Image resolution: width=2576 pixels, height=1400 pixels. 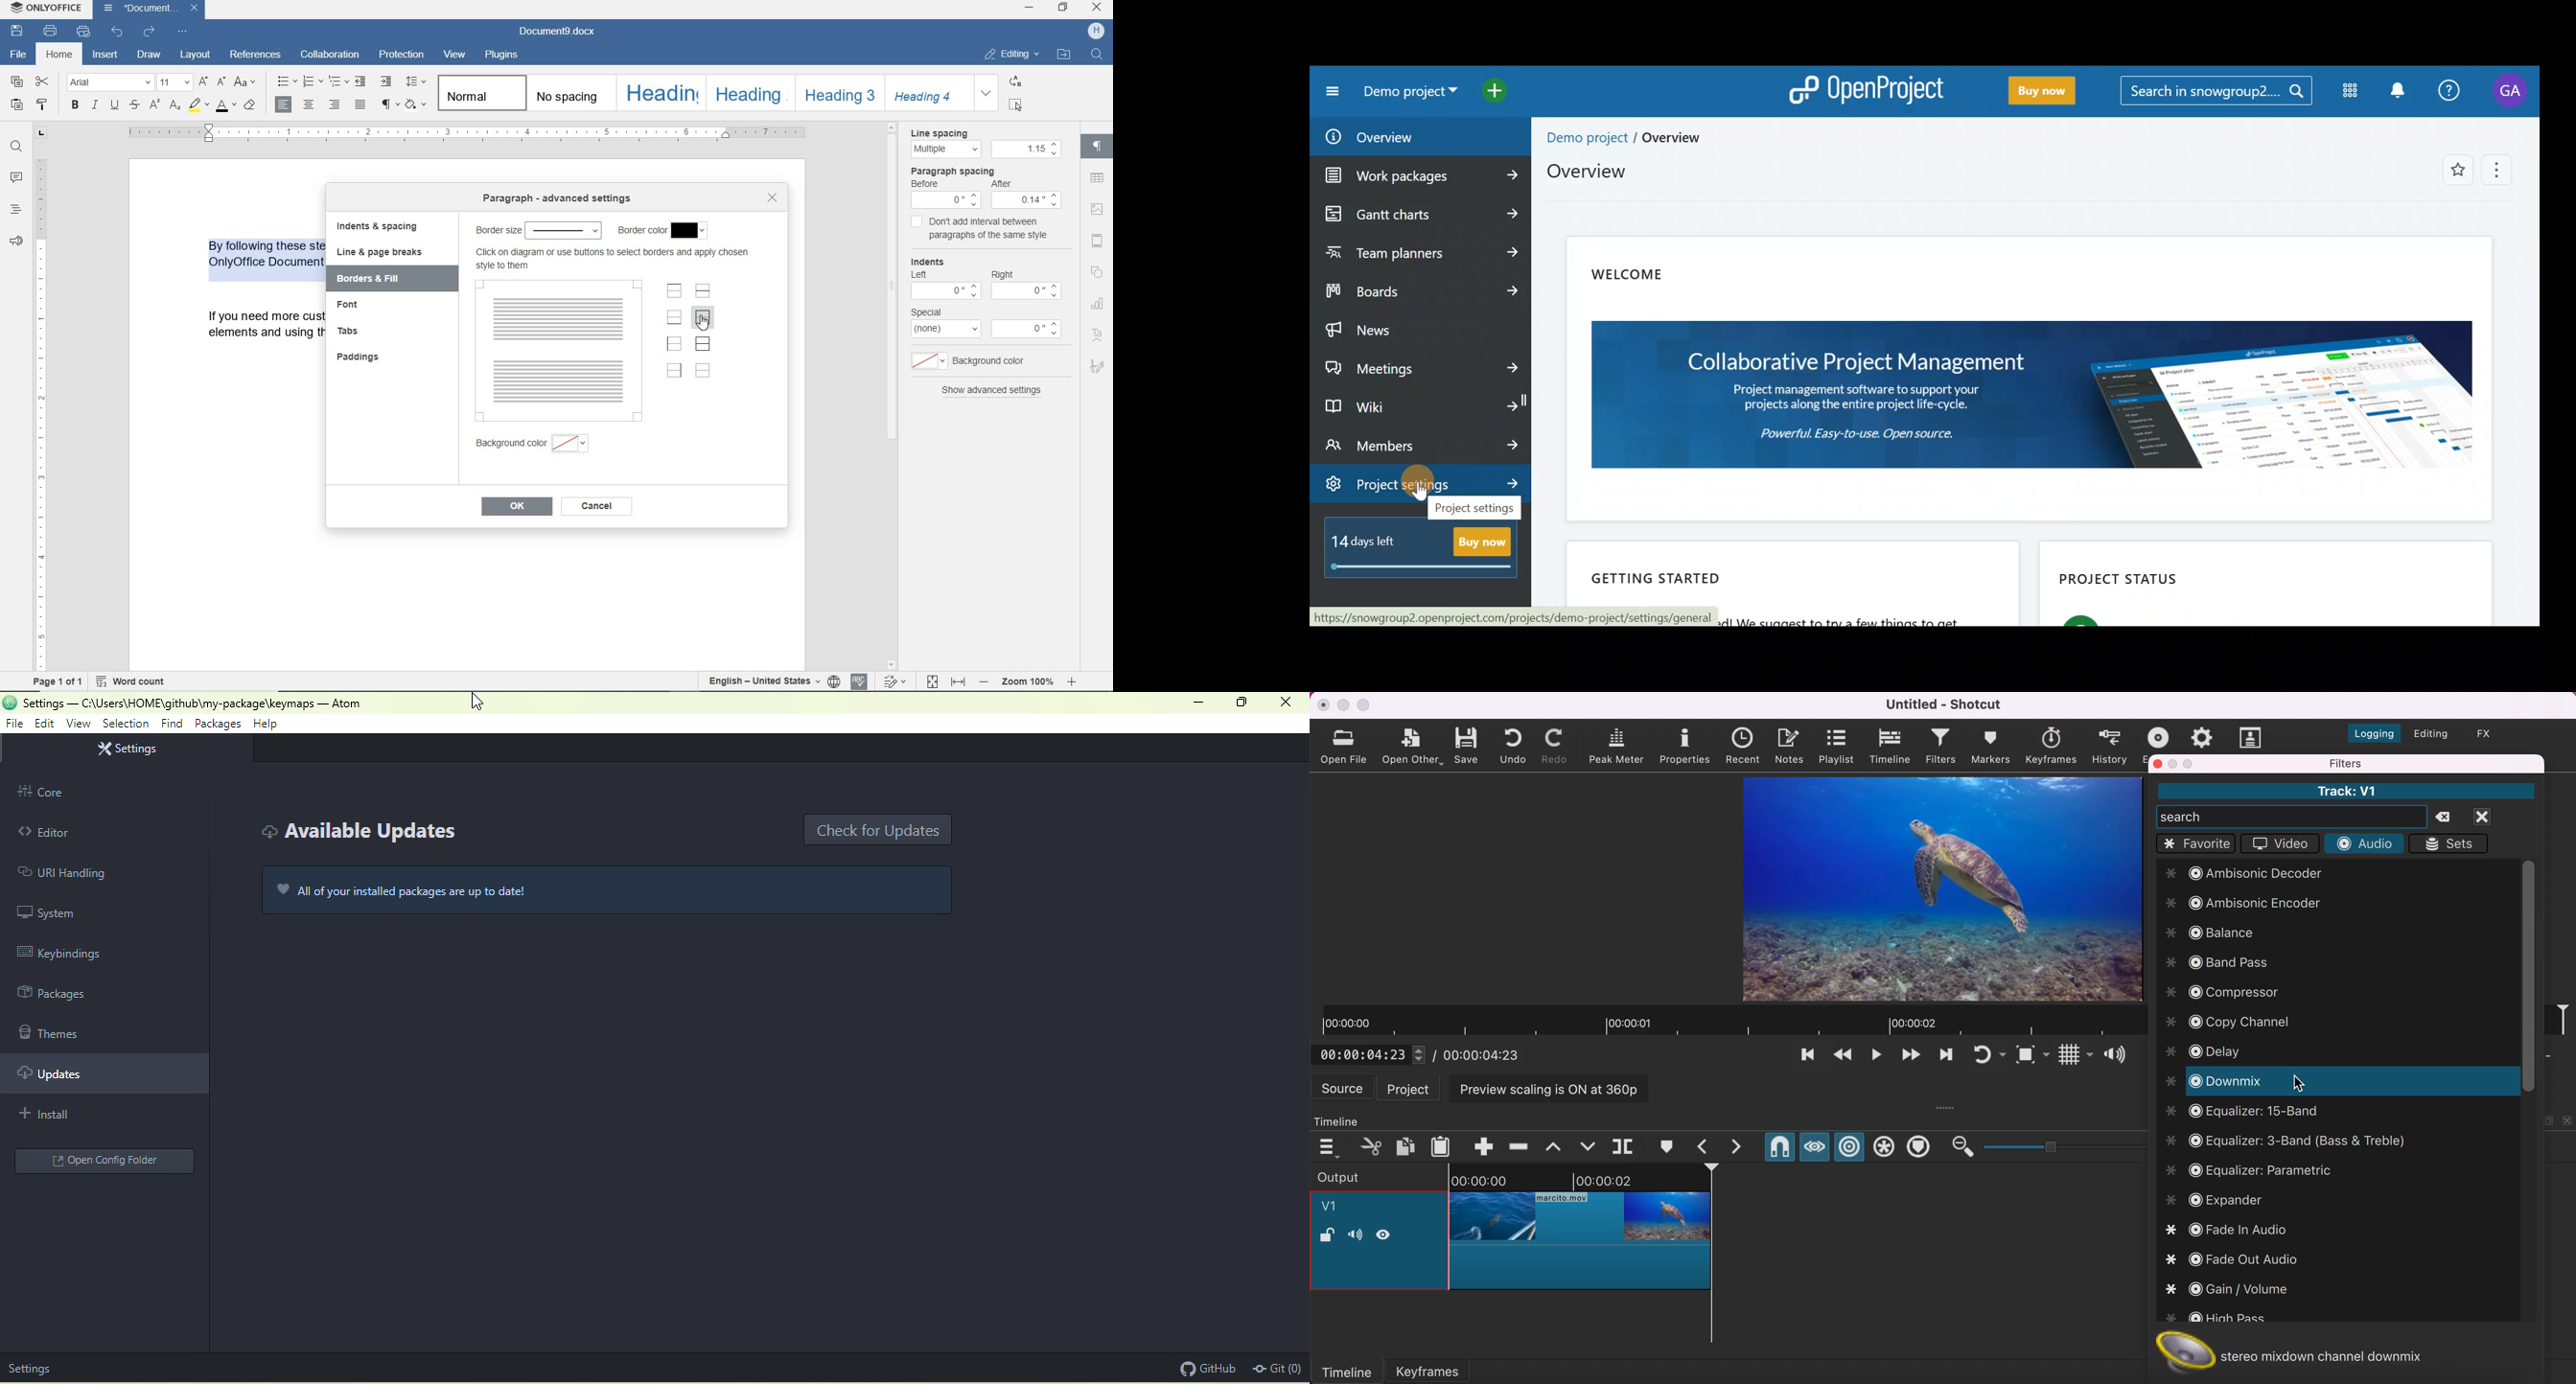 I want to click on packages, so click(x=217, y=725).